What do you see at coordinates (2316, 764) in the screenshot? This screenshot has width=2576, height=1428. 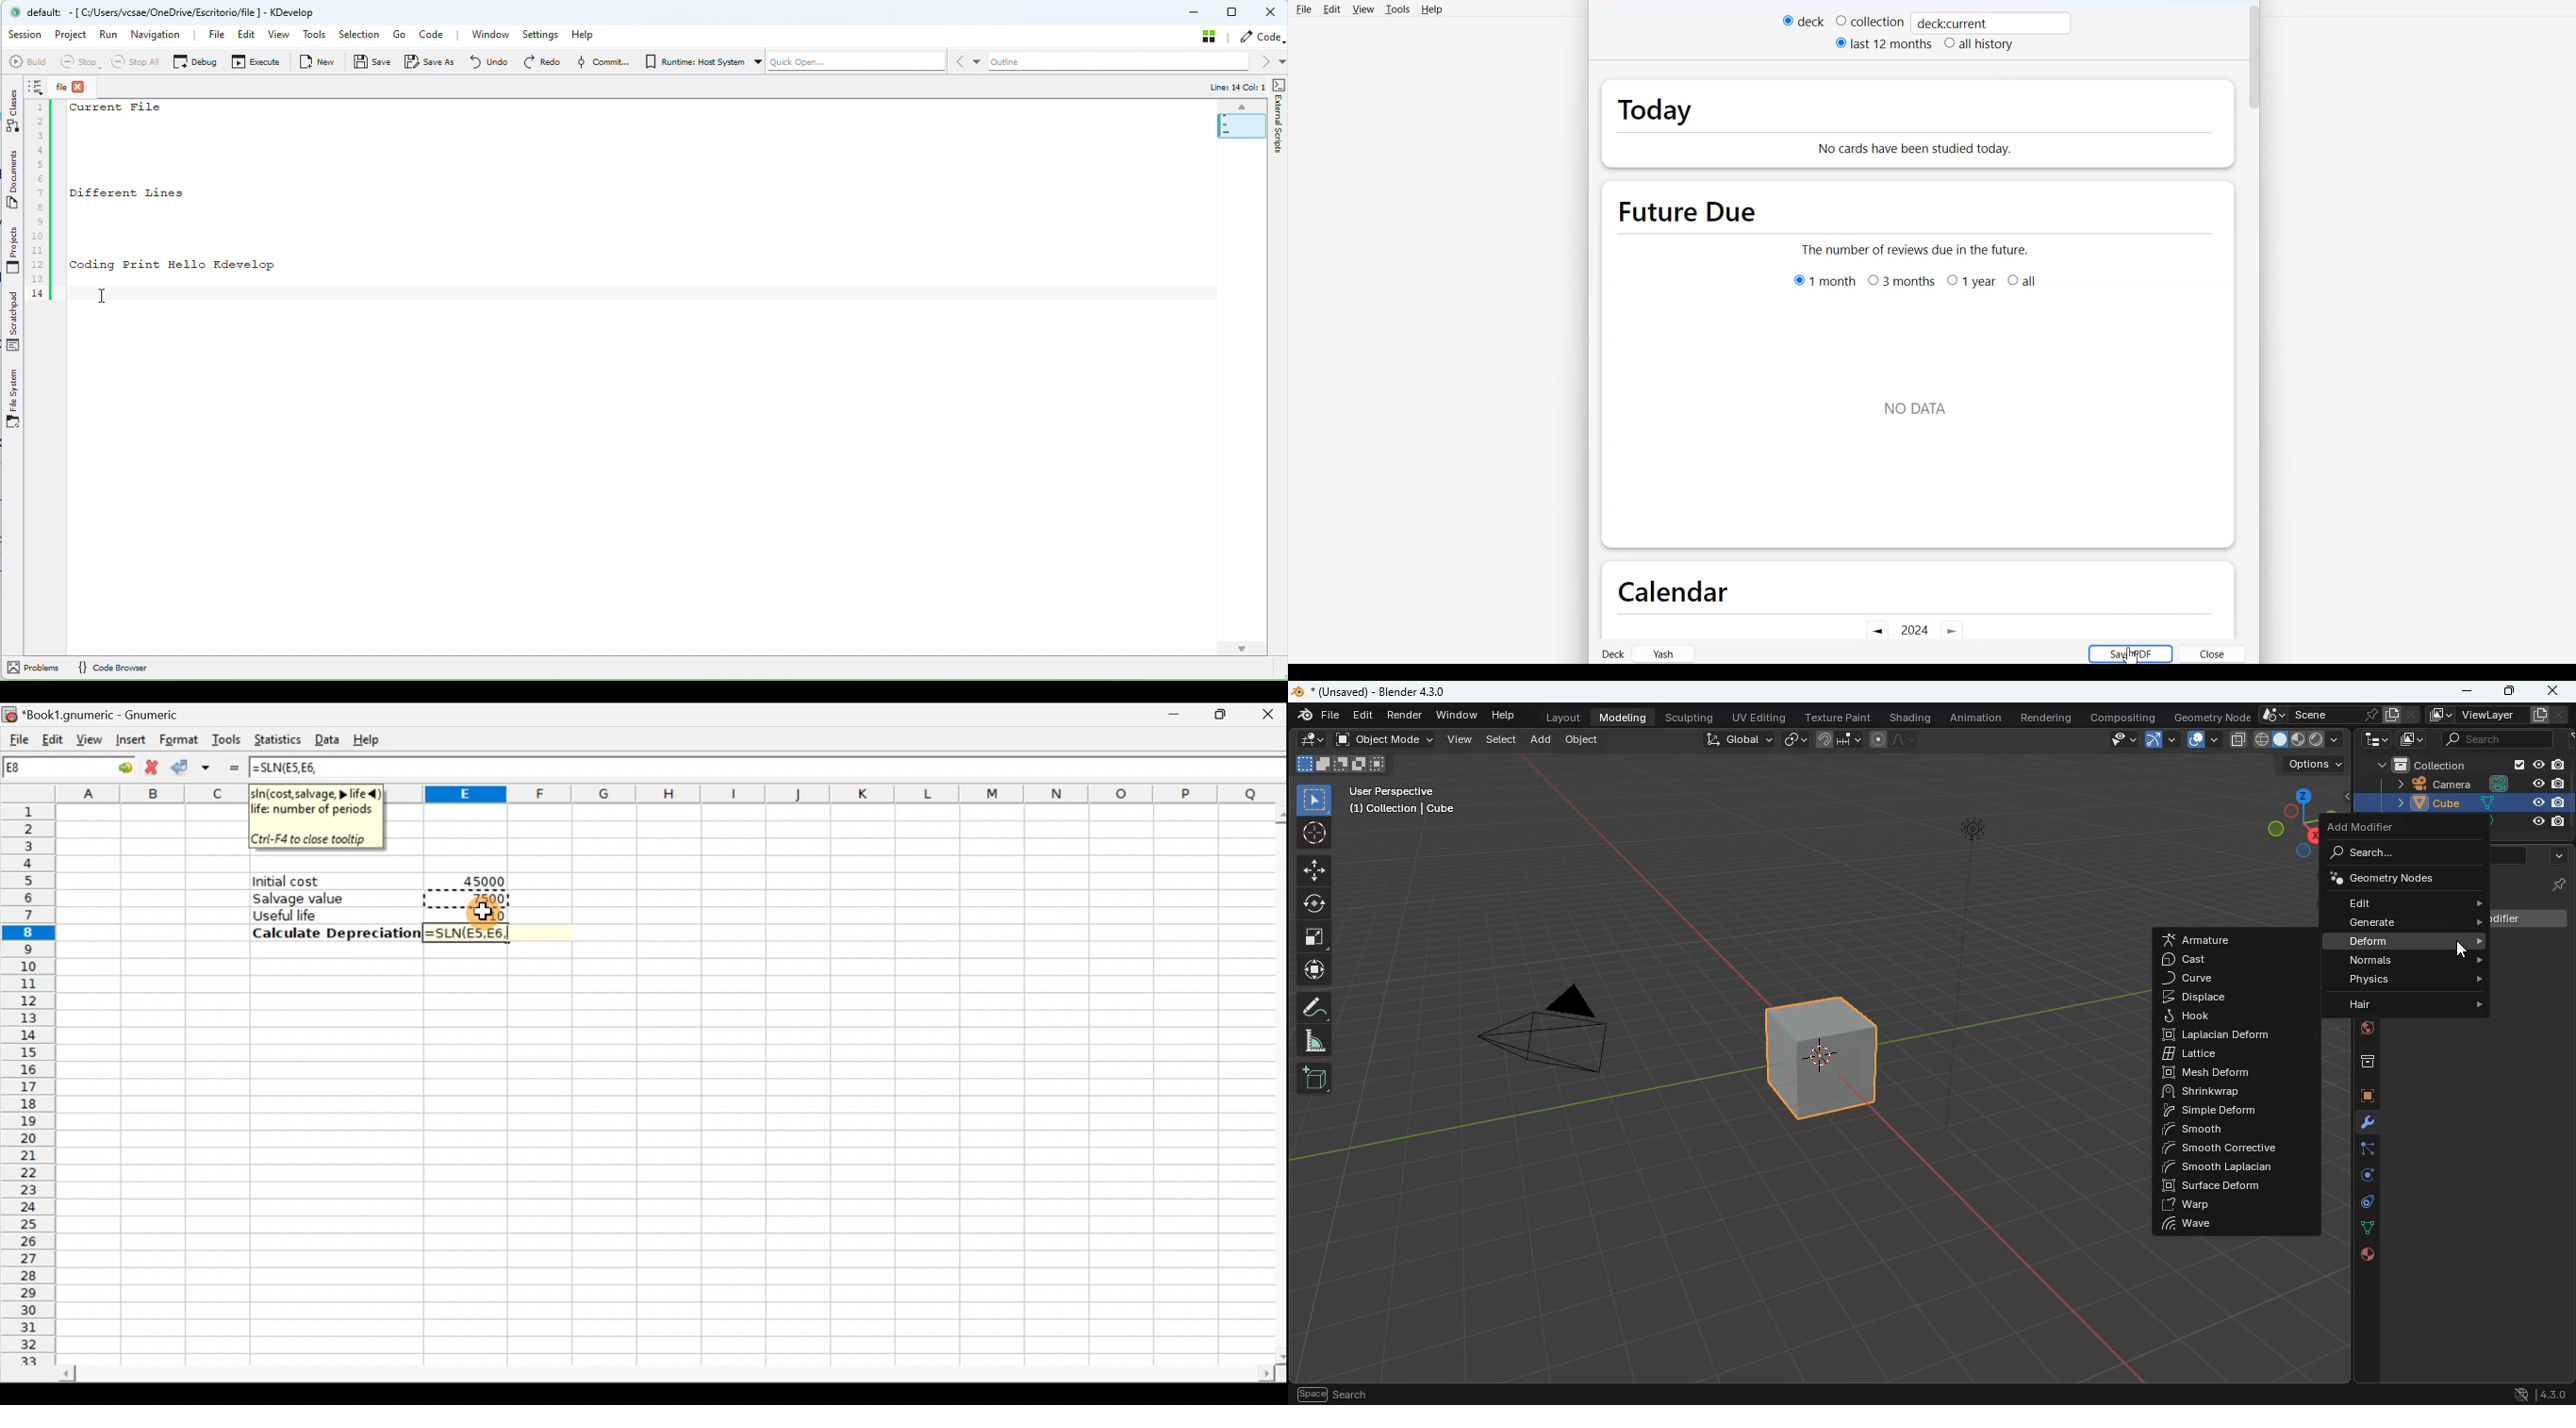 I see `options` at bounding box center [2316, 764].